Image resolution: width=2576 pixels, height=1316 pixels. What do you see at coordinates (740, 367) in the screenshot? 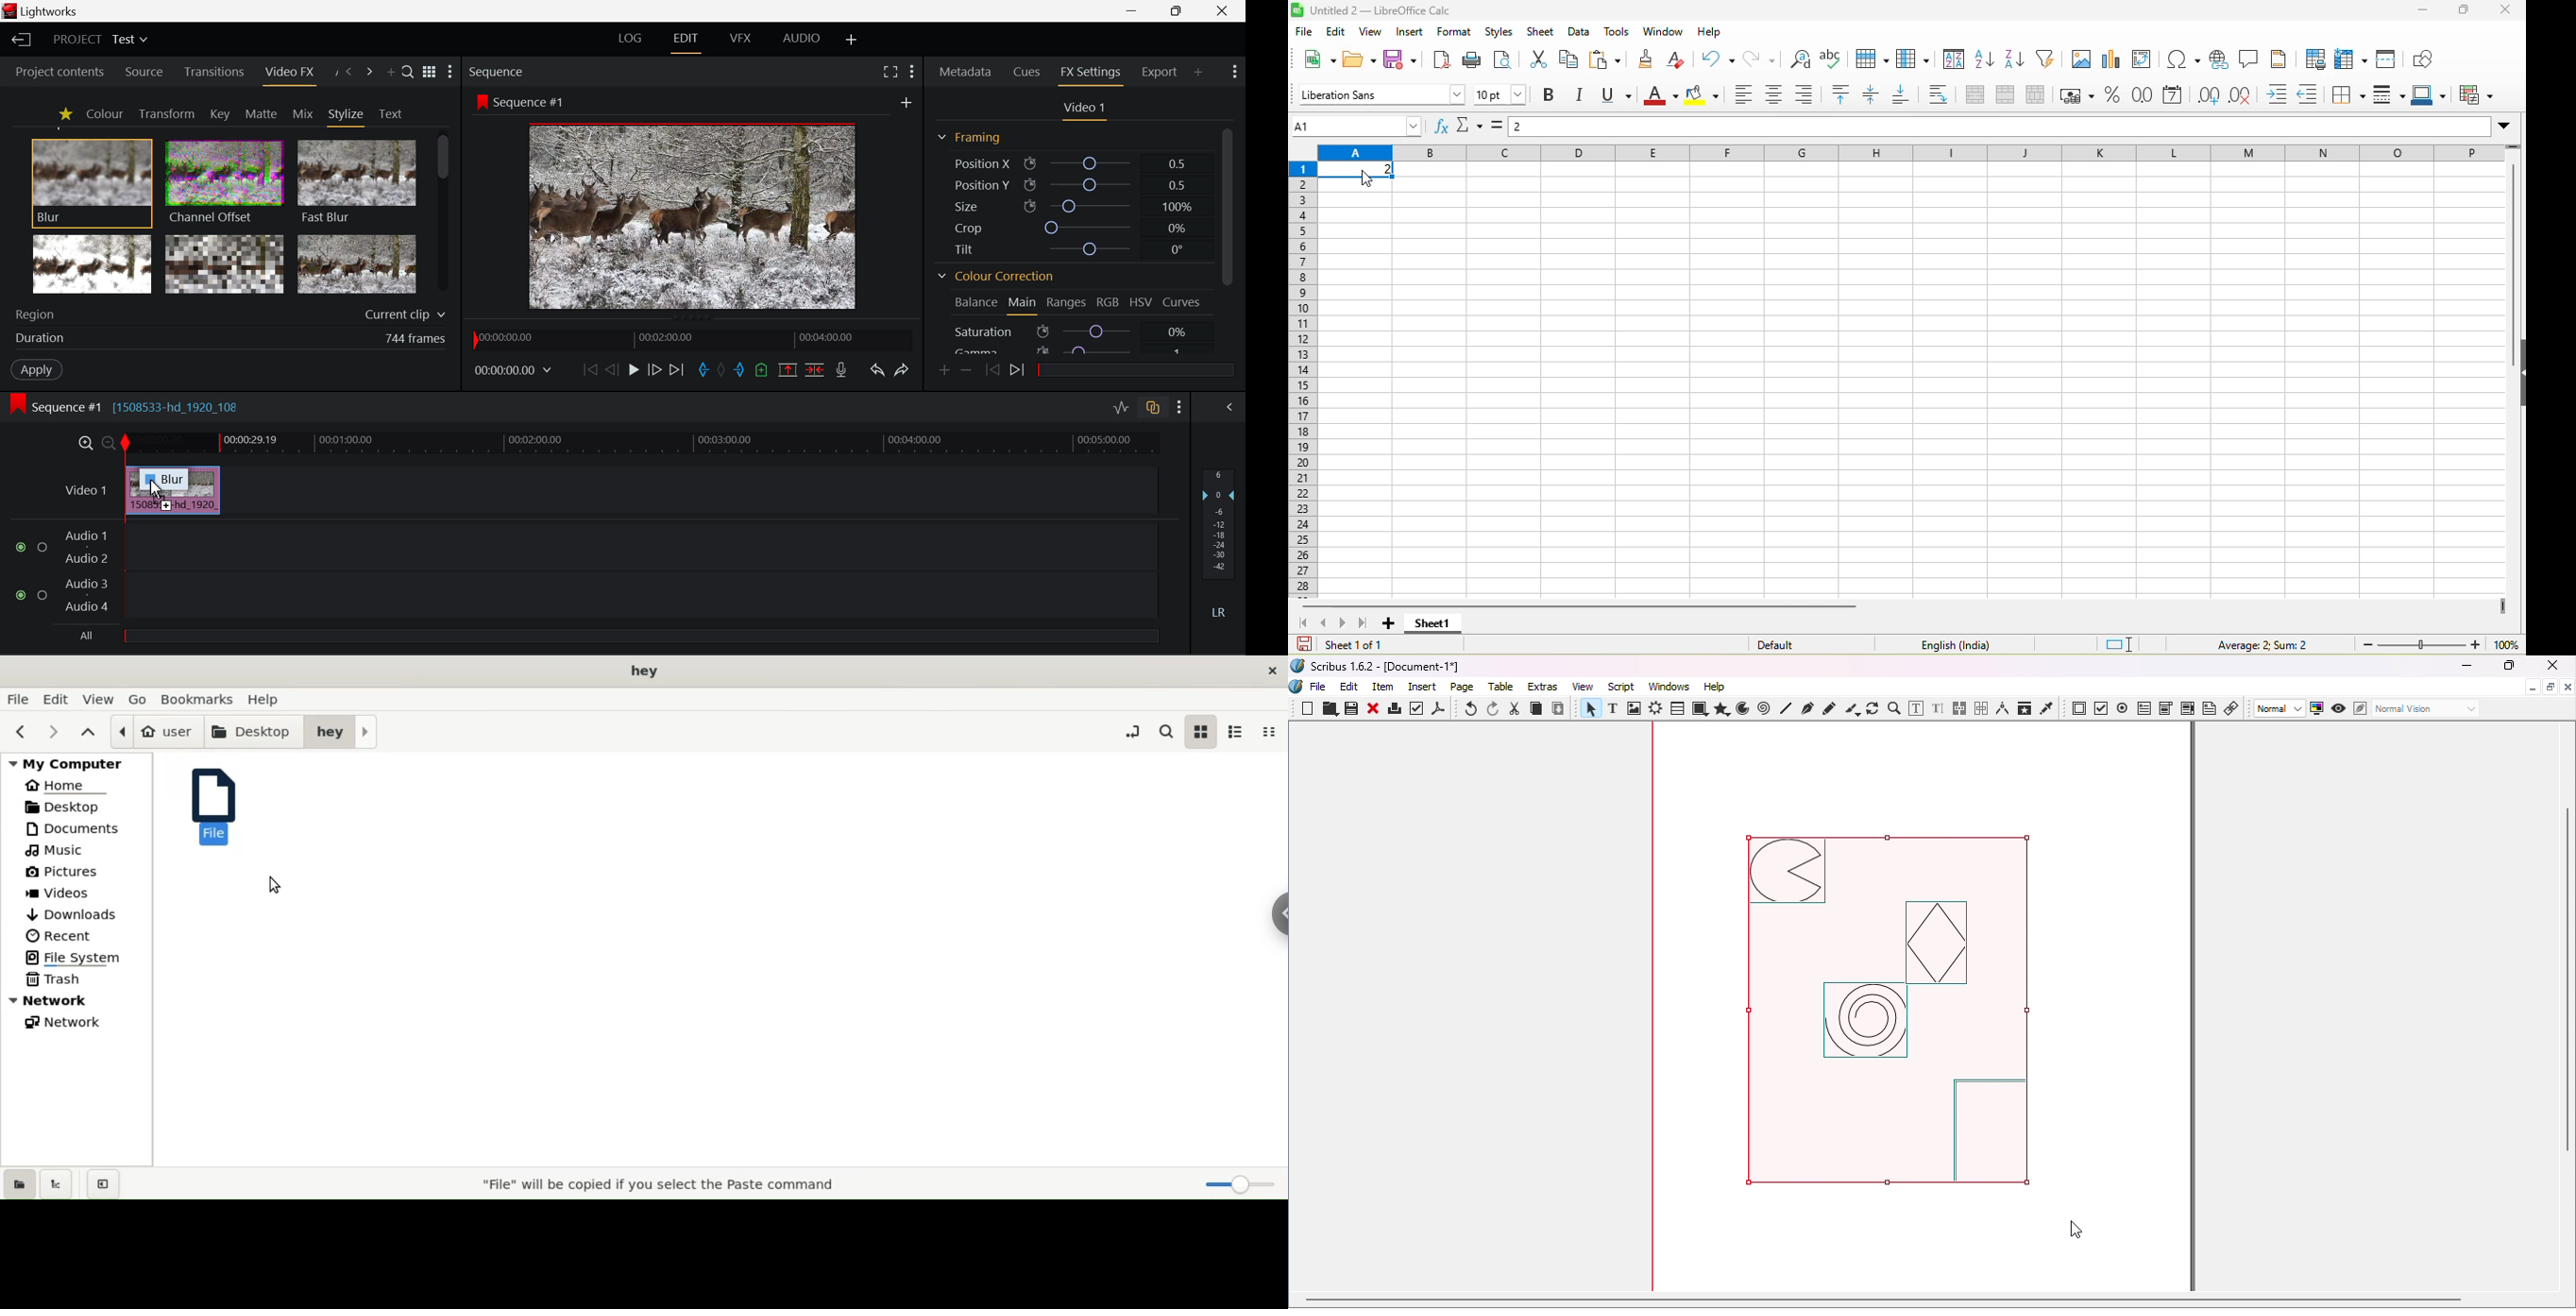
I see `Mark Out` at bounding box center [740, 367].